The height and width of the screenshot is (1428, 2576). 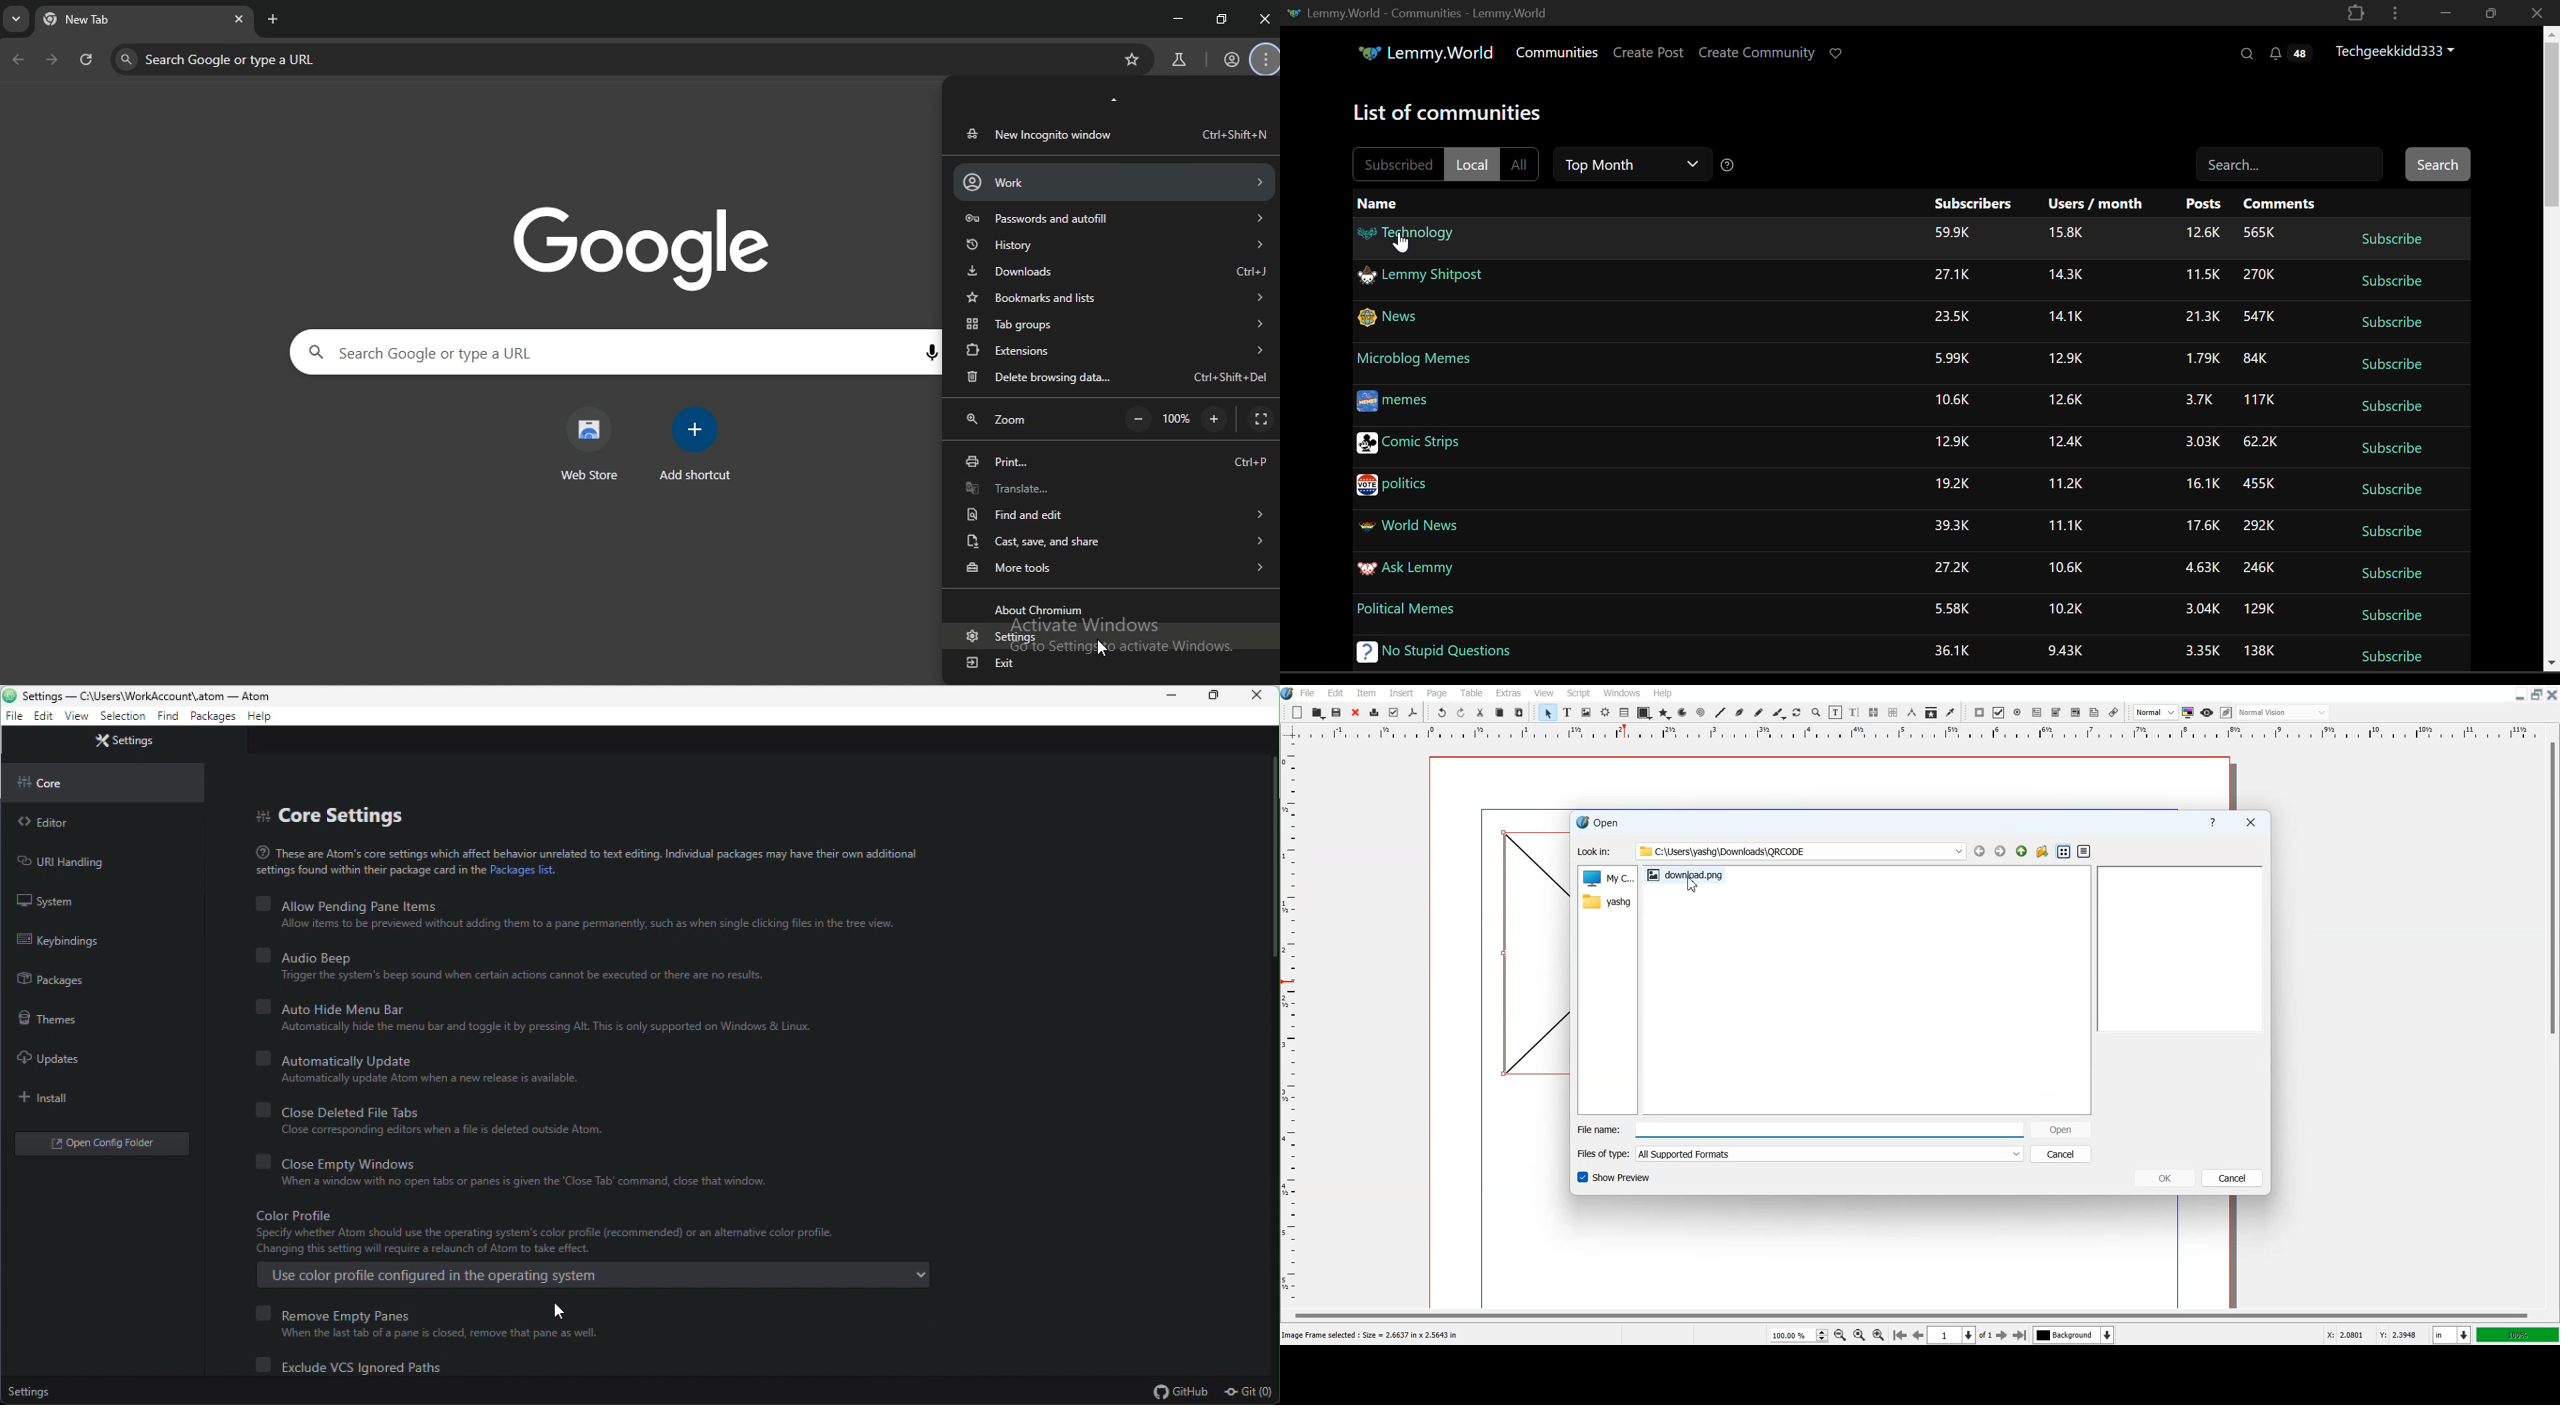 What do you see at coordinates (1859, 1334) in the screenshot?
I see `Zoom to 100%` at bounding box center [1859, 1334].